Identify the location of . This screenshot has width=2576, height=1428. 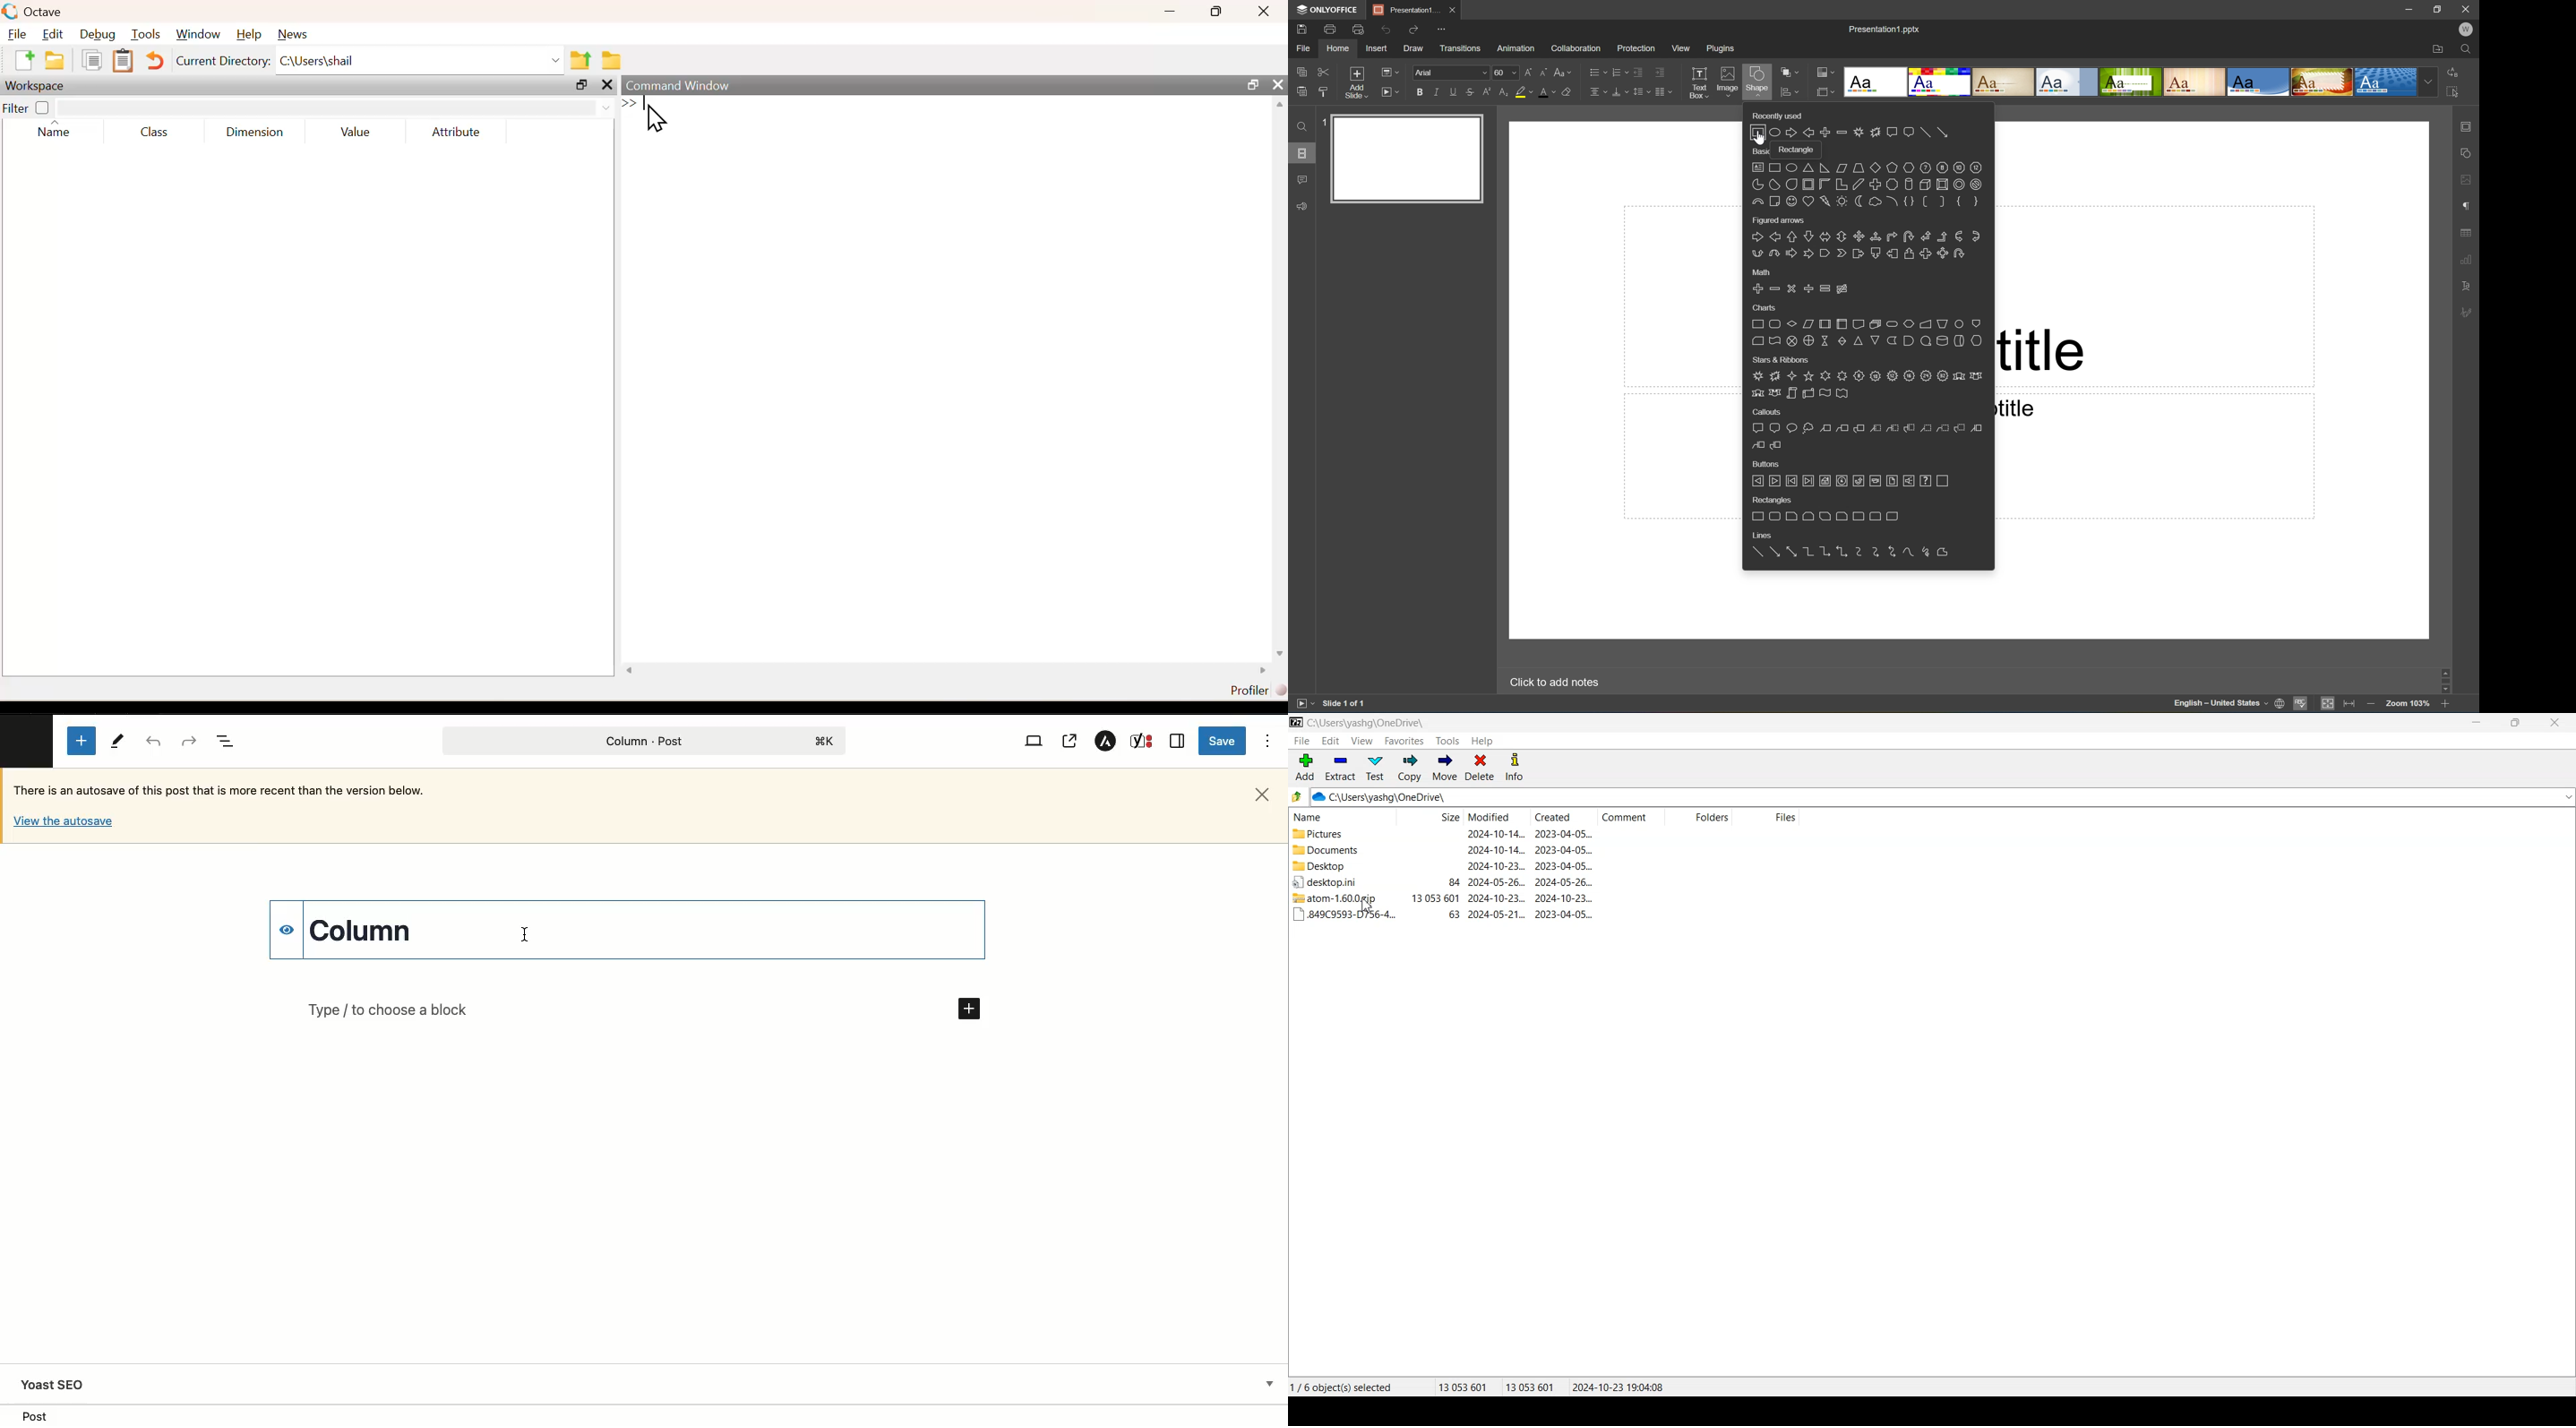
(117, 741).